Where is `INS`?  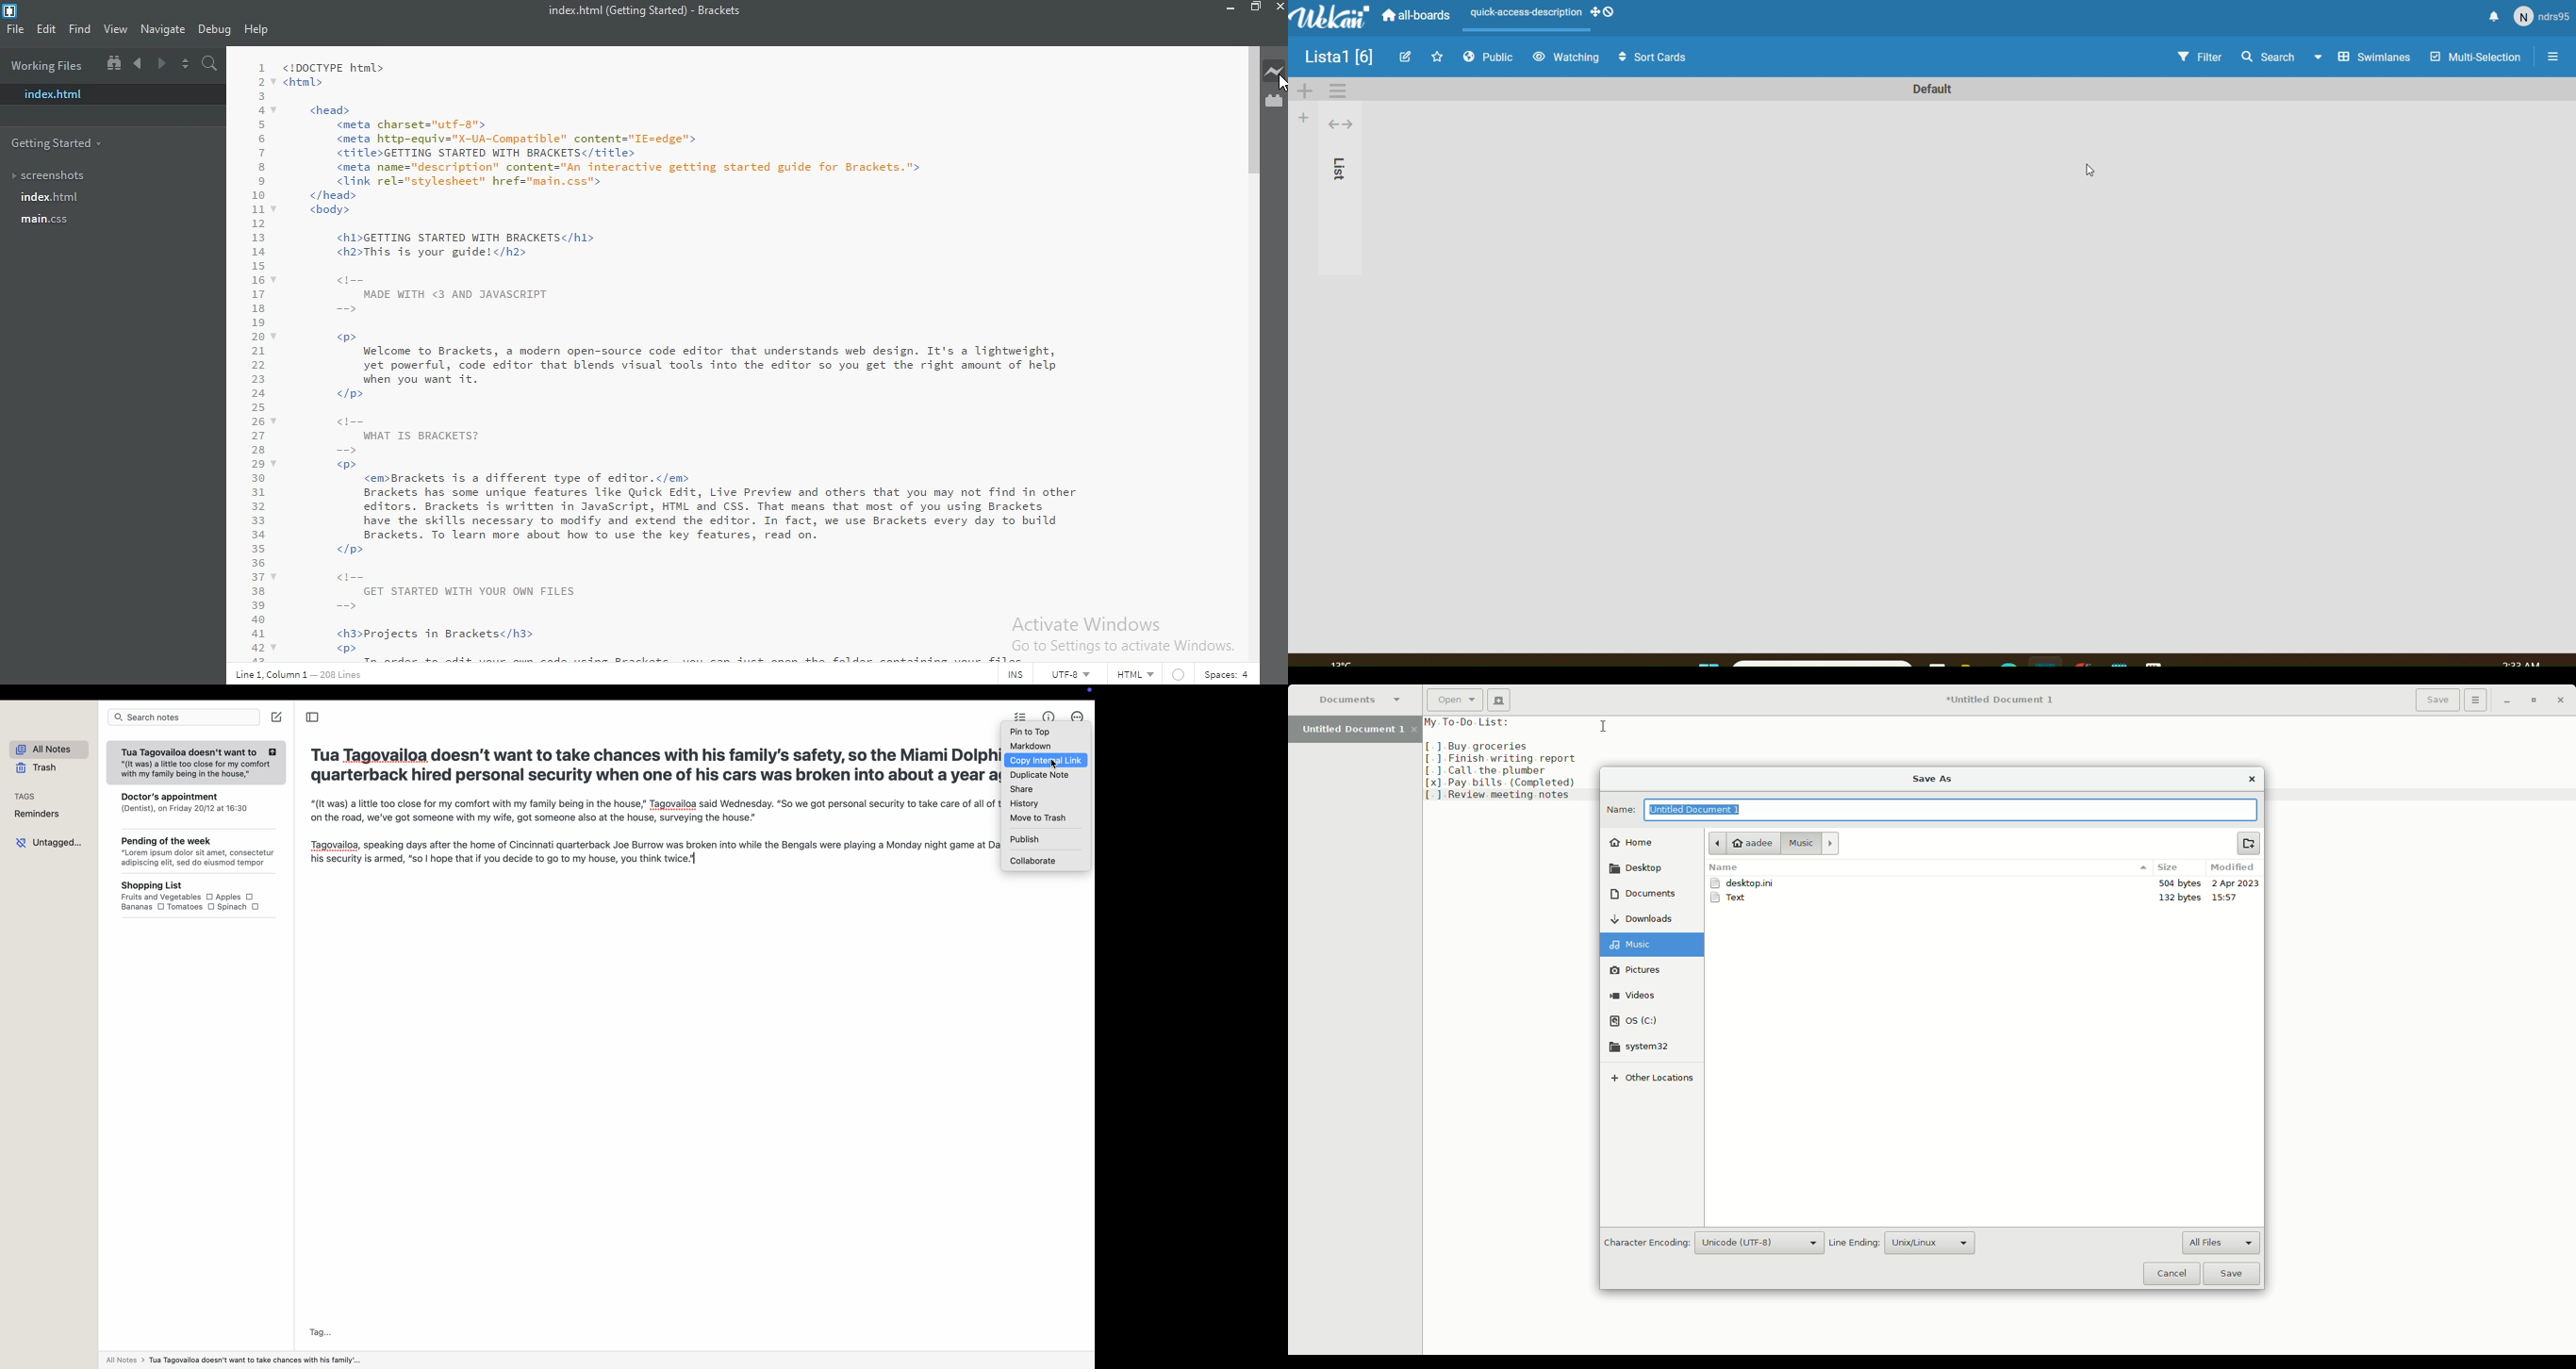 INS is located at coordinates (1012, 676).